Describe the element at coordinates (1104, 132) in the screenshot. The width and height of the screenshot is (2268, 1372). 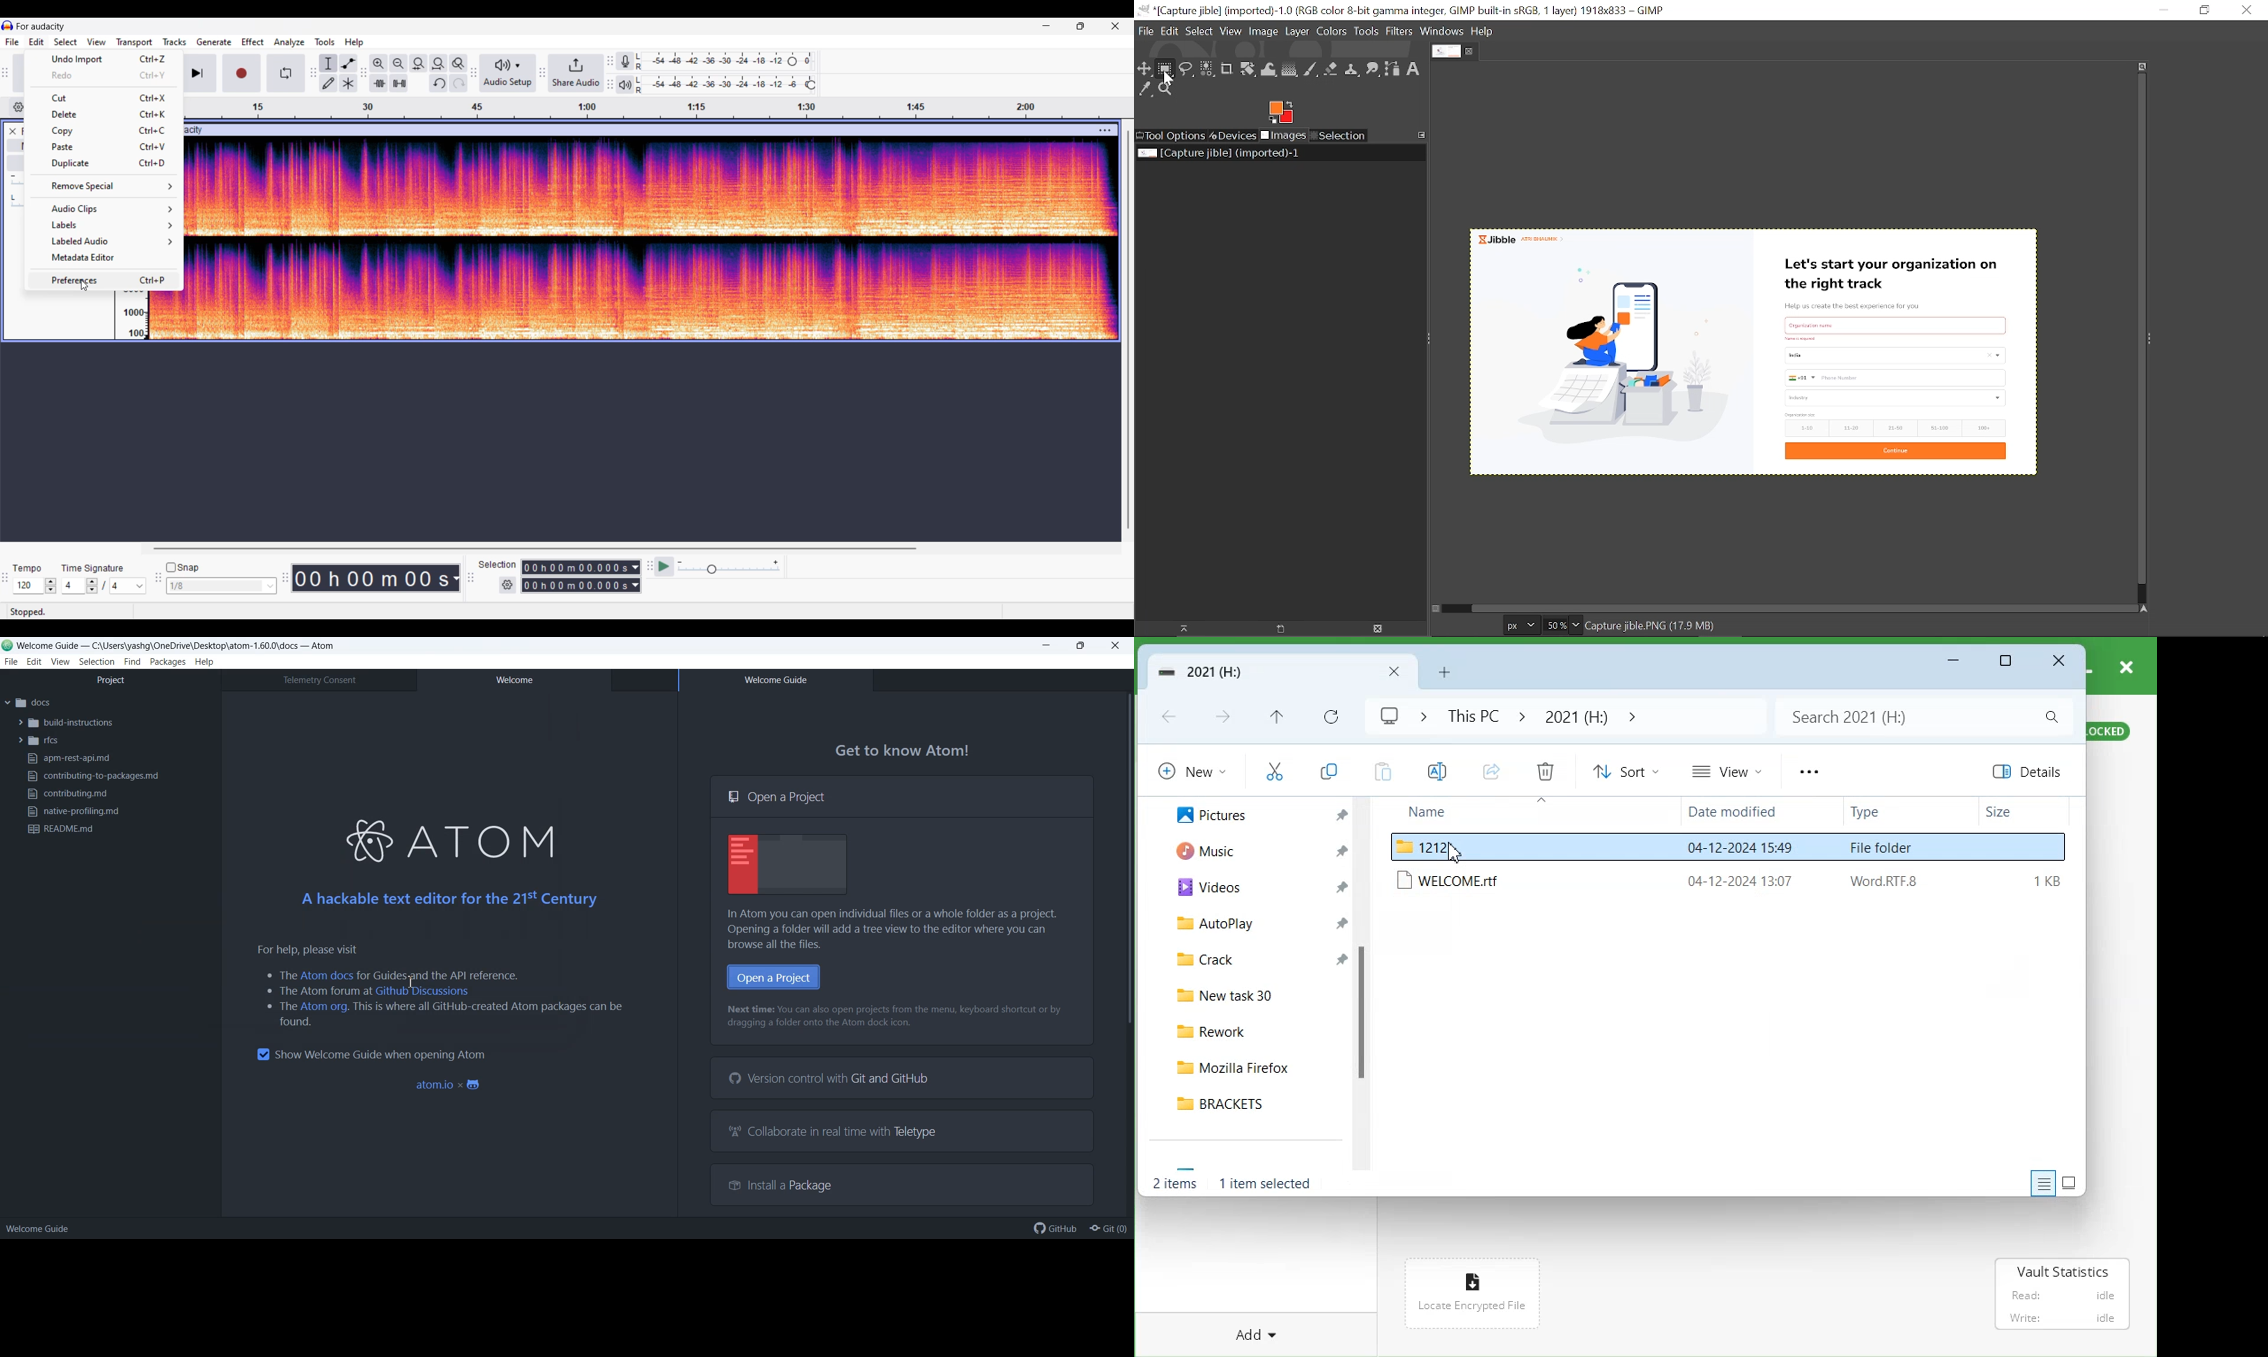
I see `Track settings` at that location.